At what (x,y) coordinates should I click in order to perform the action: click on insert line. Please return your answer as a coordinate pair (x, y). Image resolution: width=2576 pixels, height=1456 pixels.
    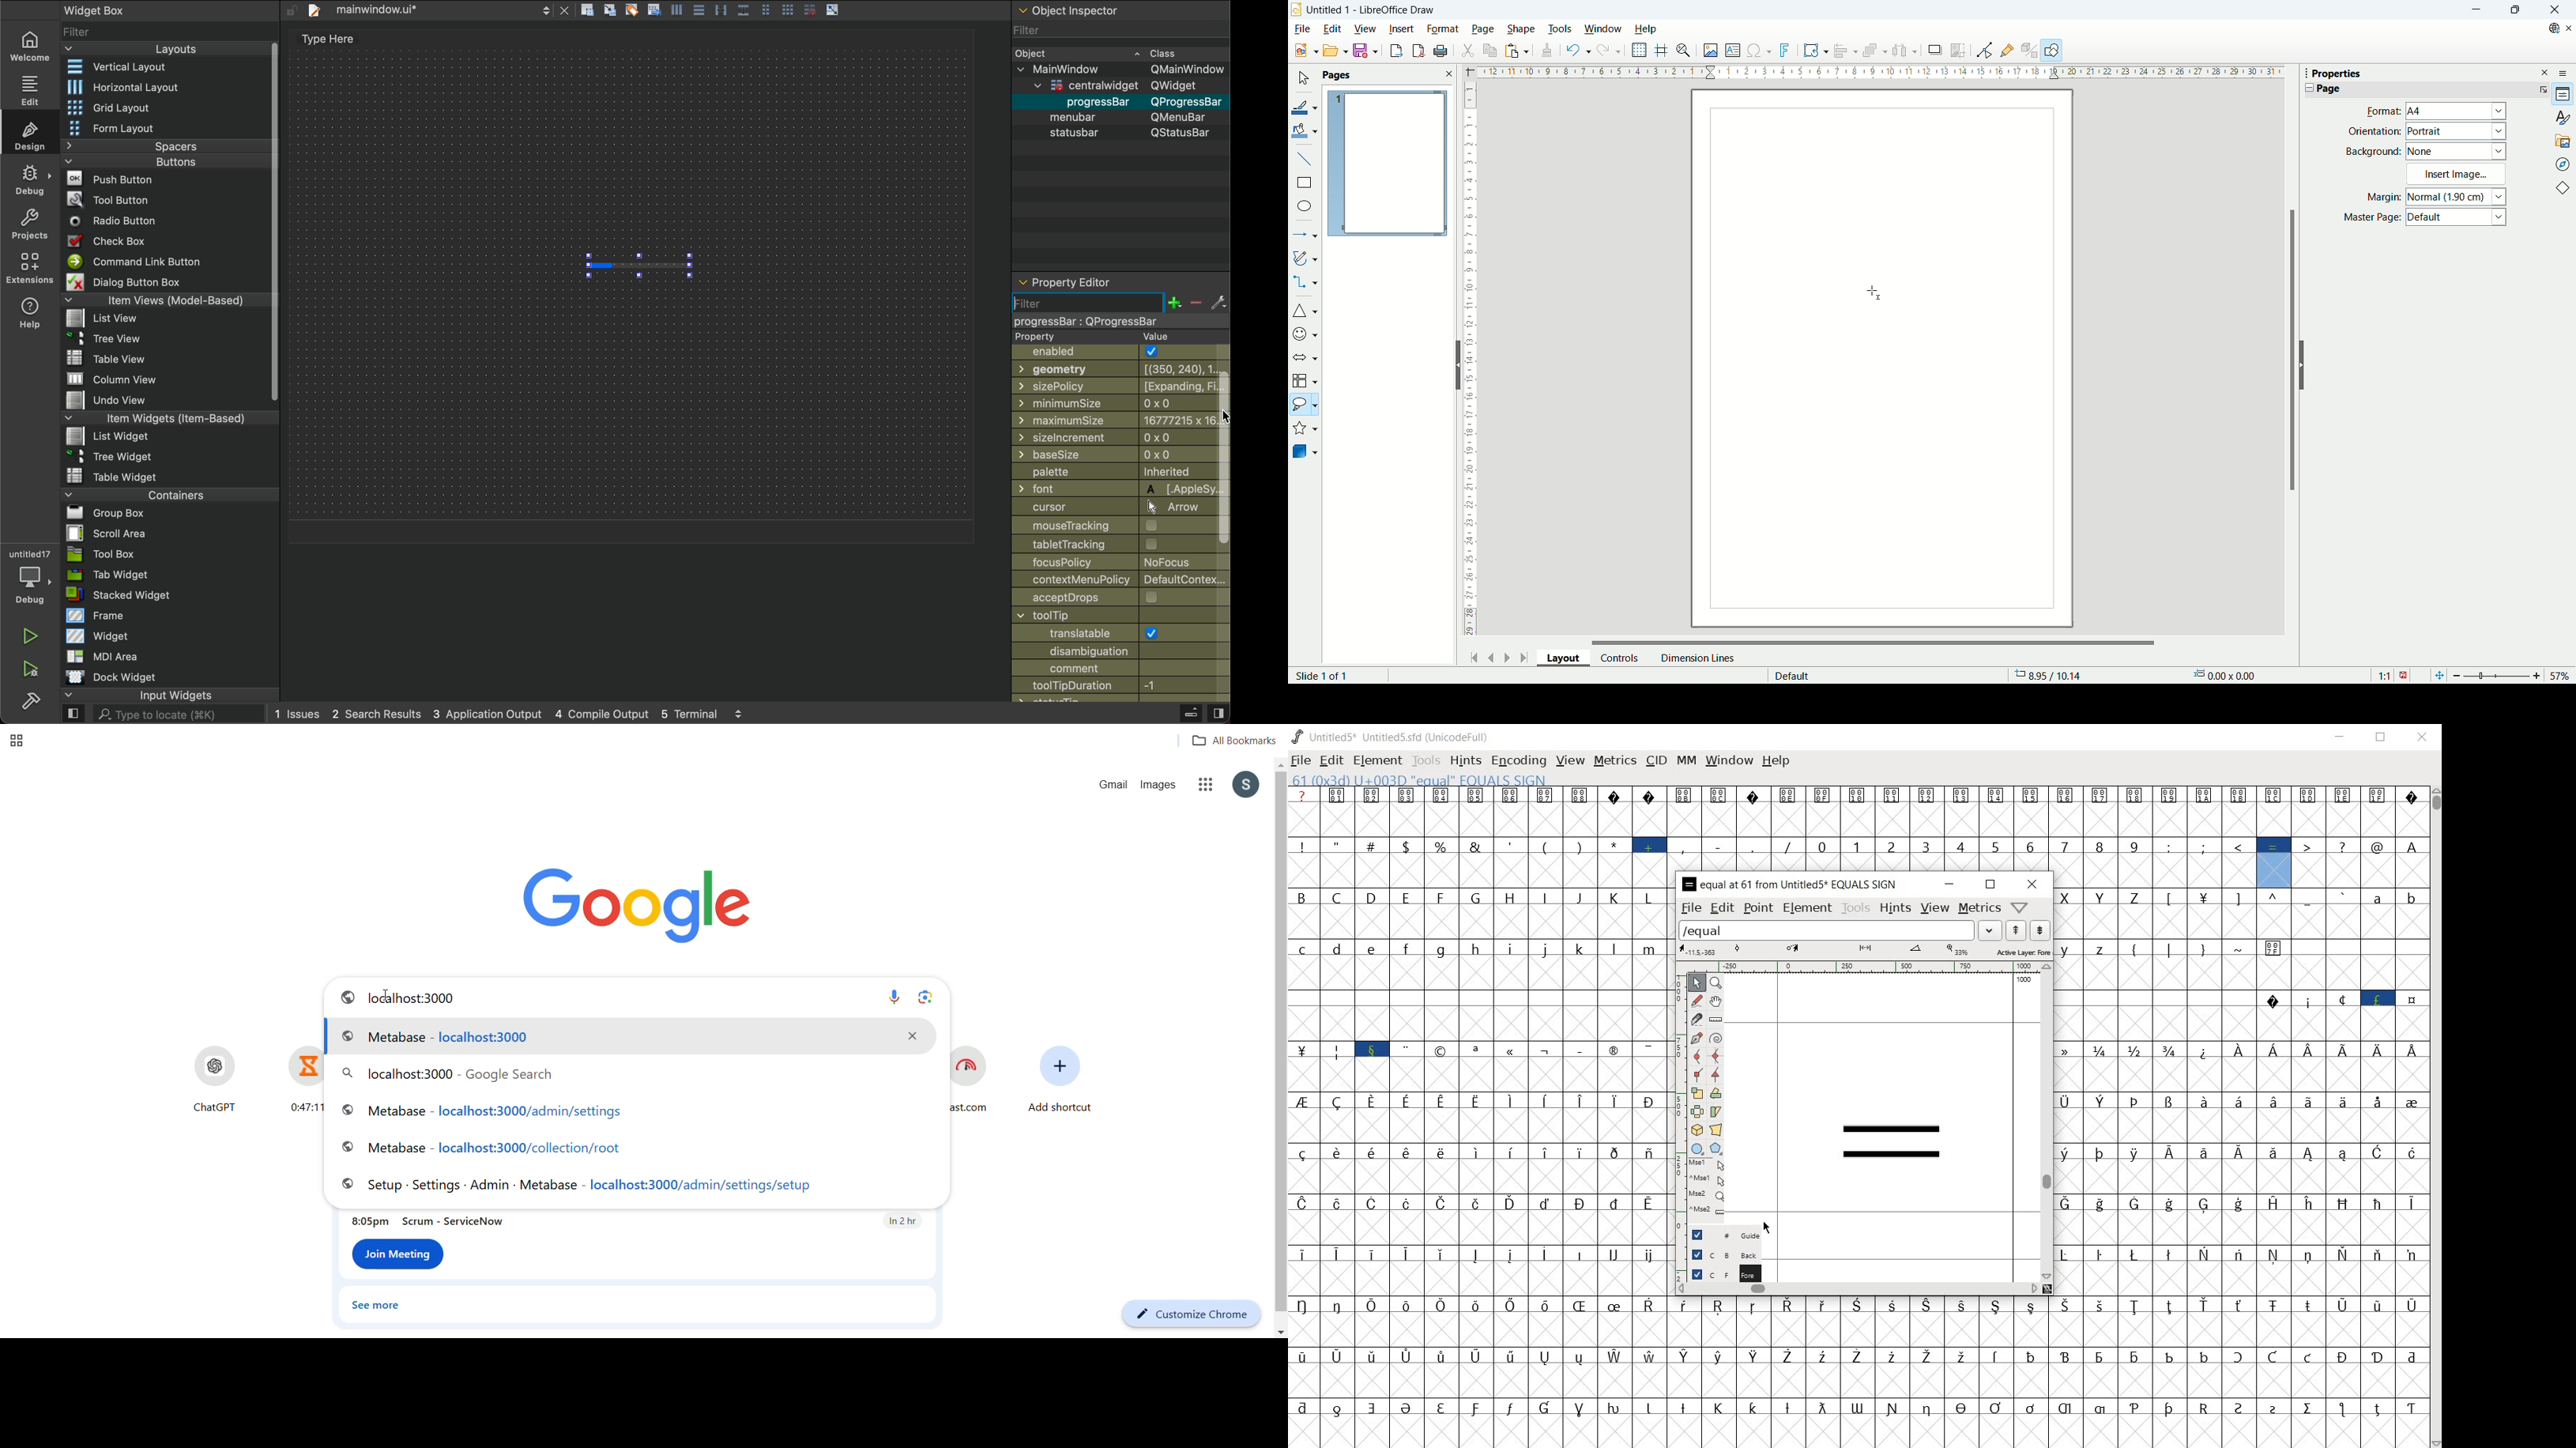
    Looking at the image, I should click on (1304, 158).